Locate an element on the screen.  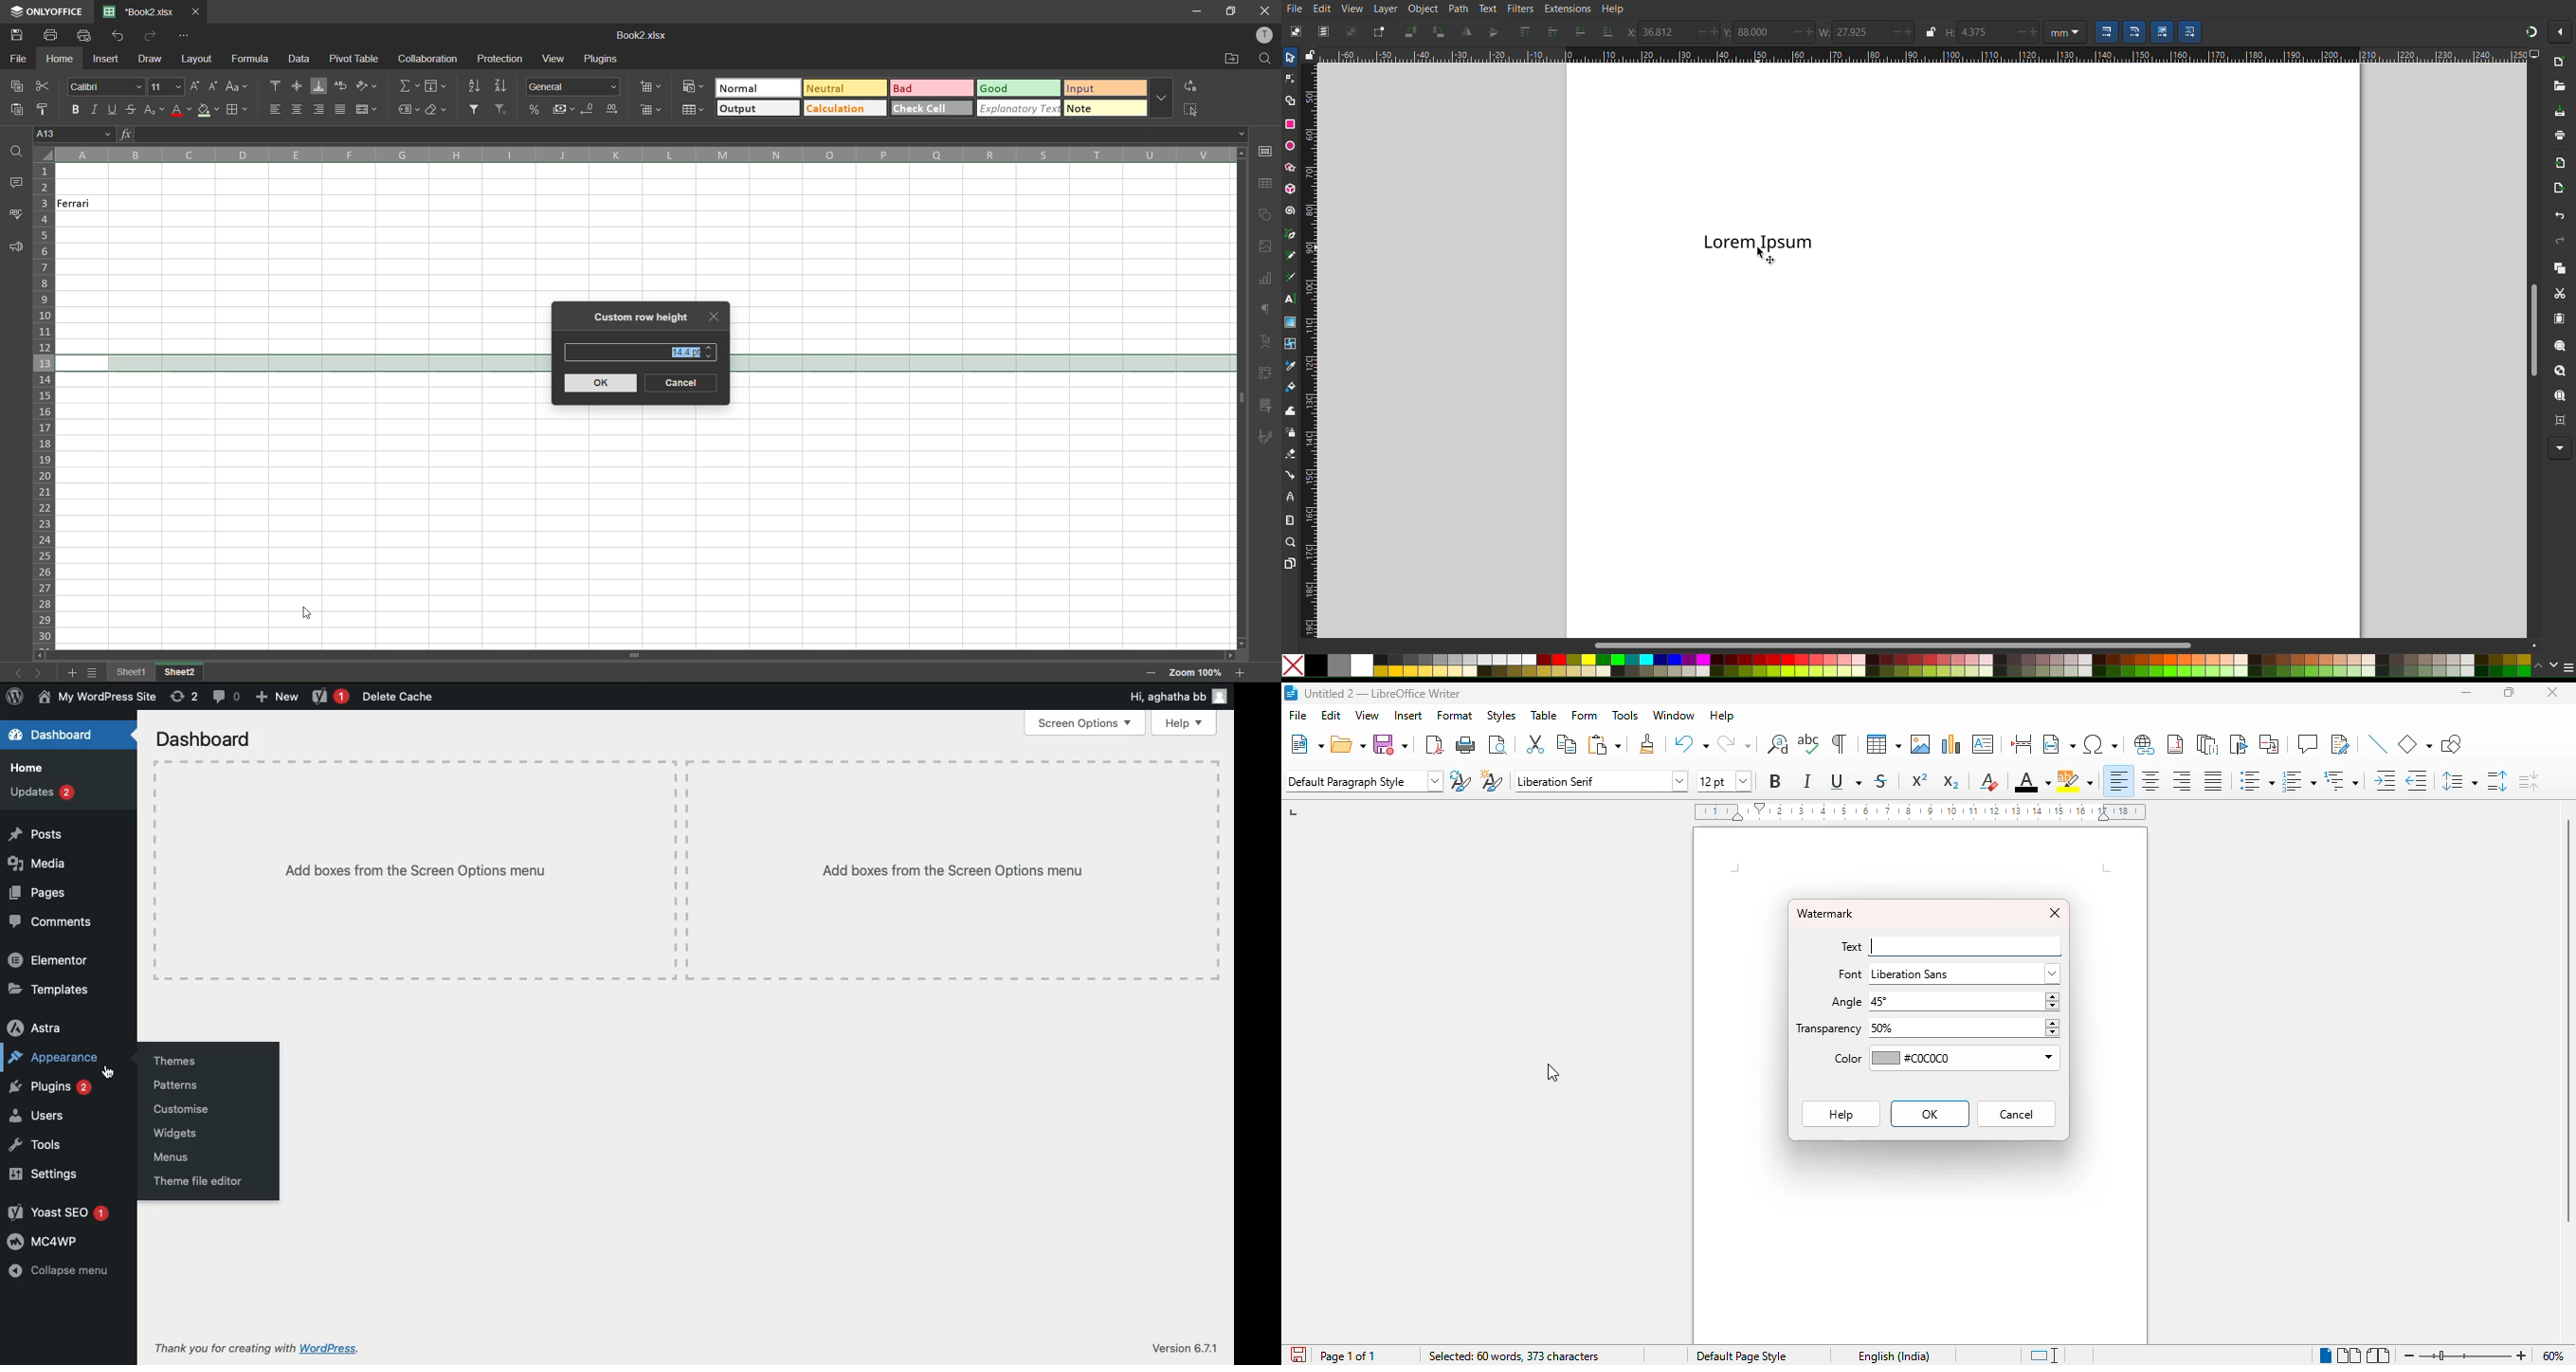
maximize is located at coordinates (1233, 11).